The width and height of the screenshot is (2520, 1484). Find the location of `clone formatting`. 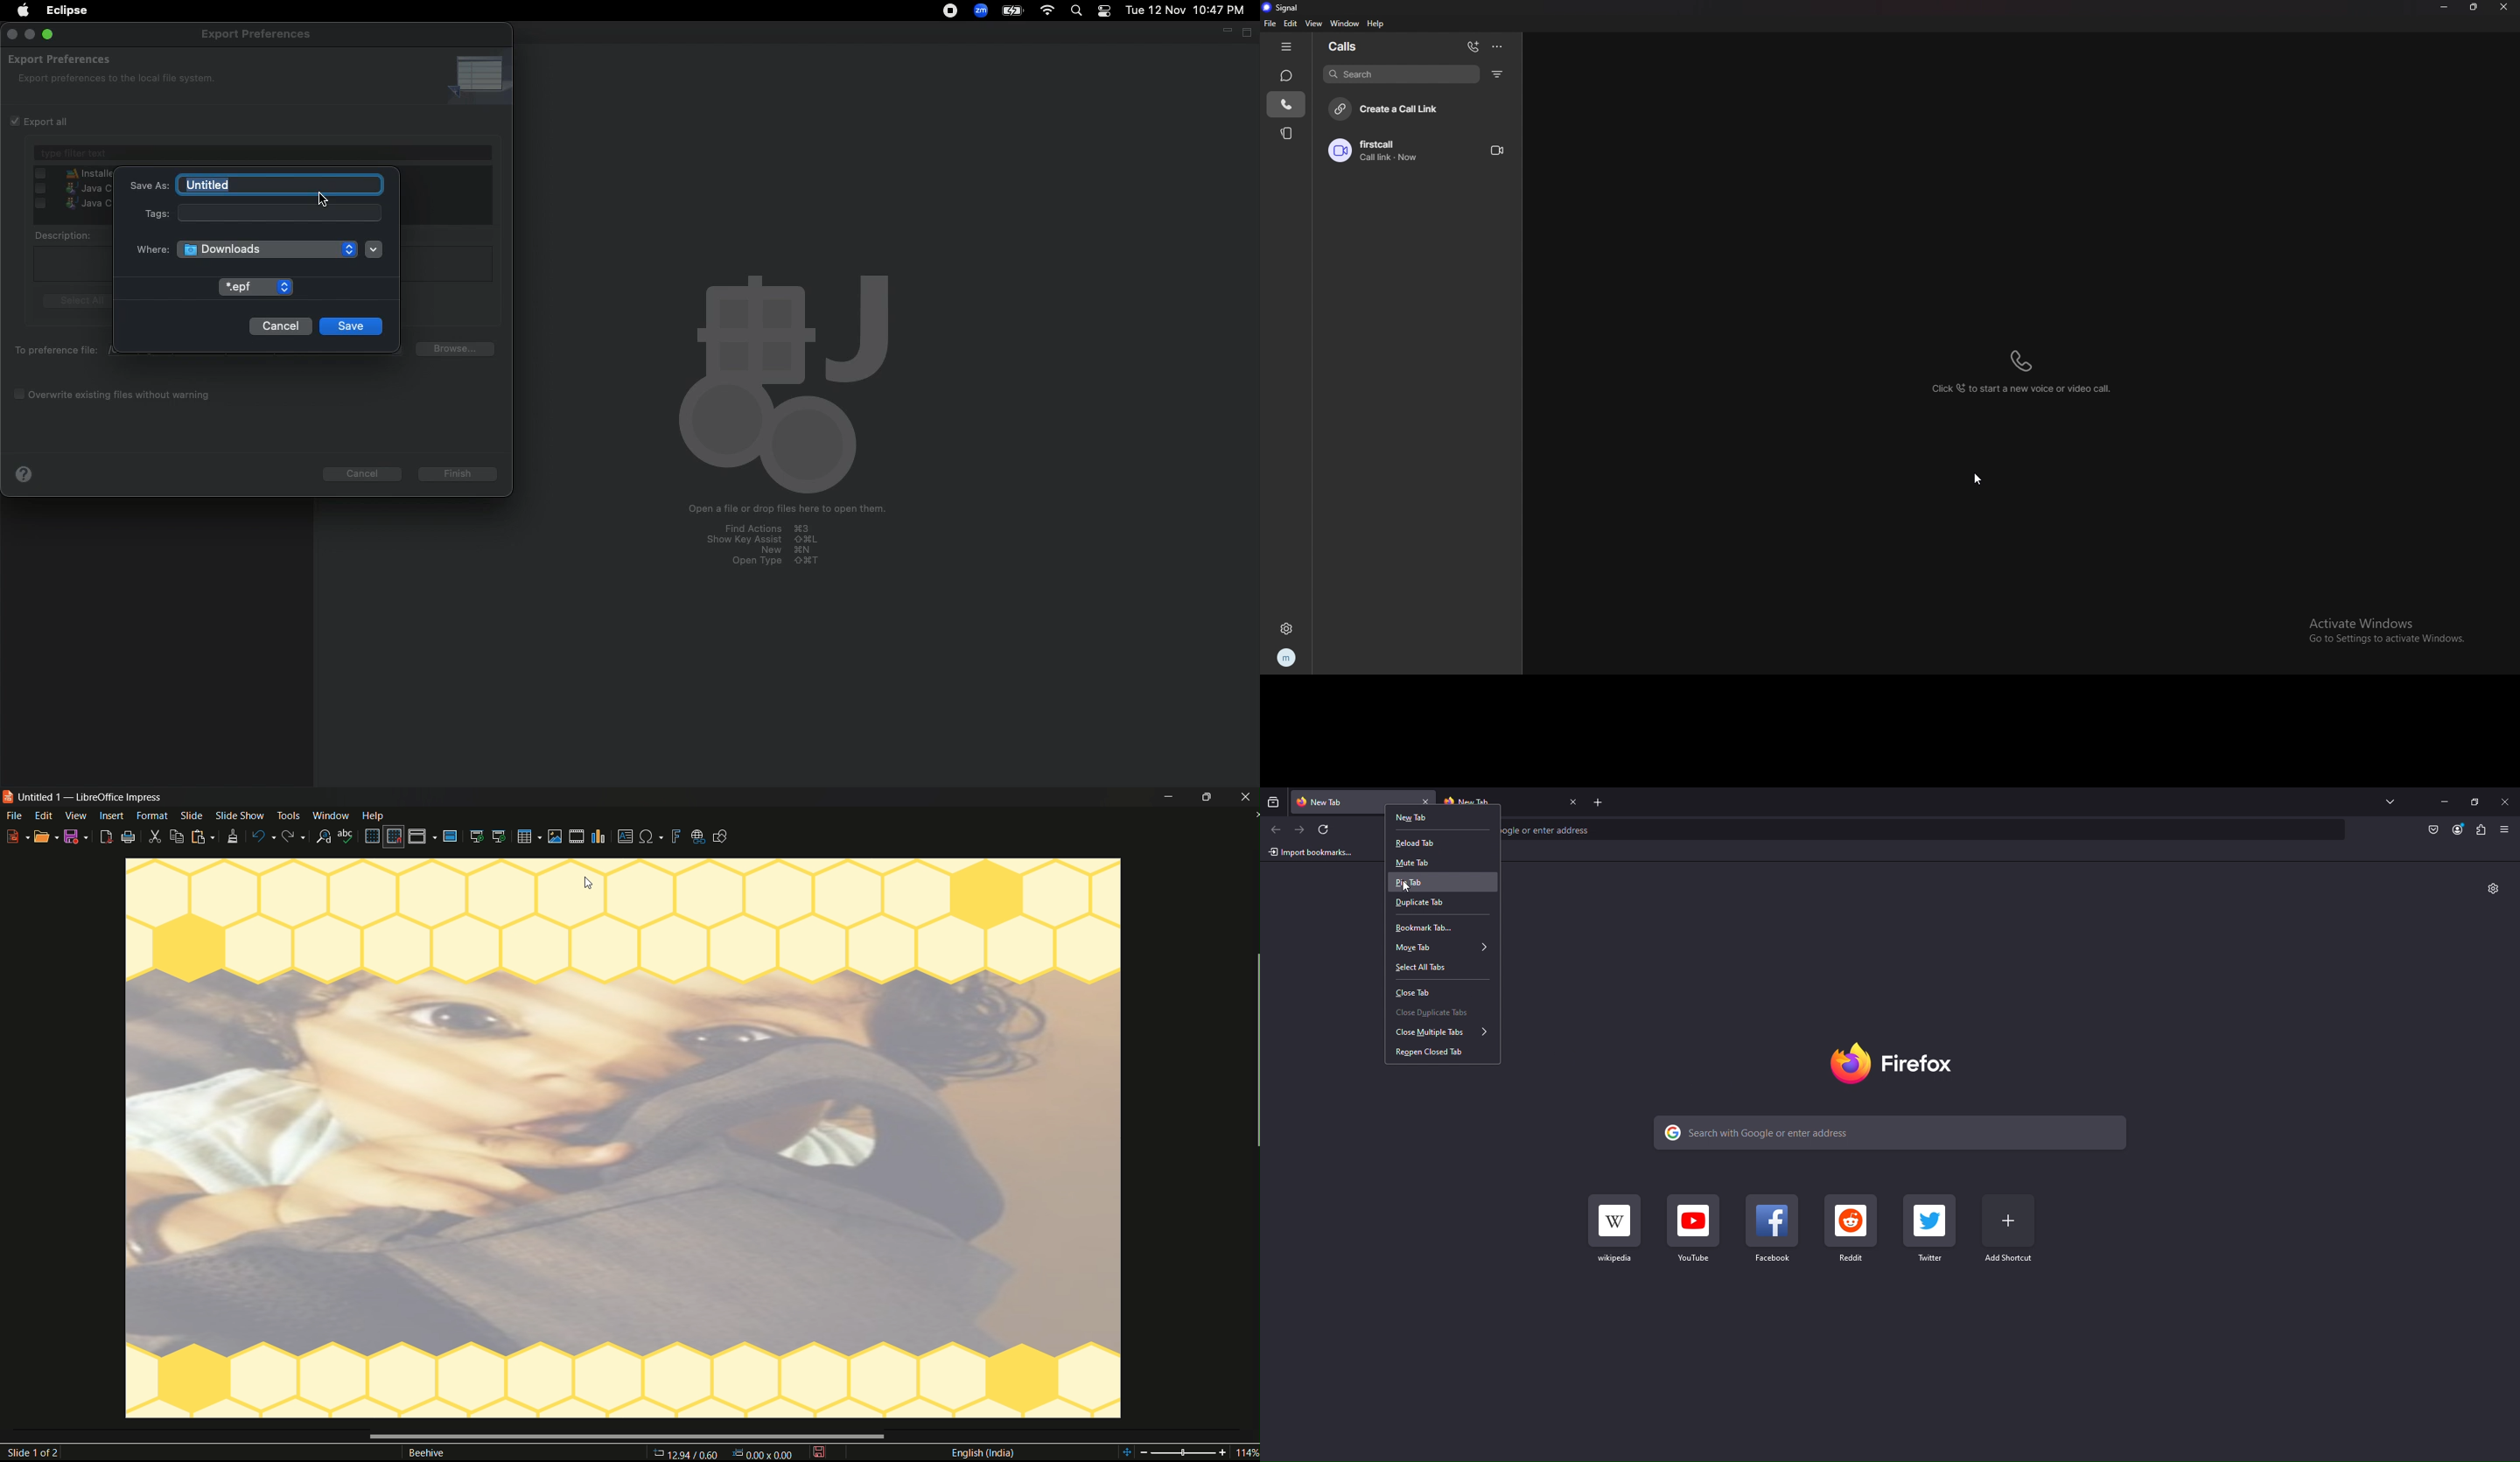

clone formatting is located at coordinates (231, 837).